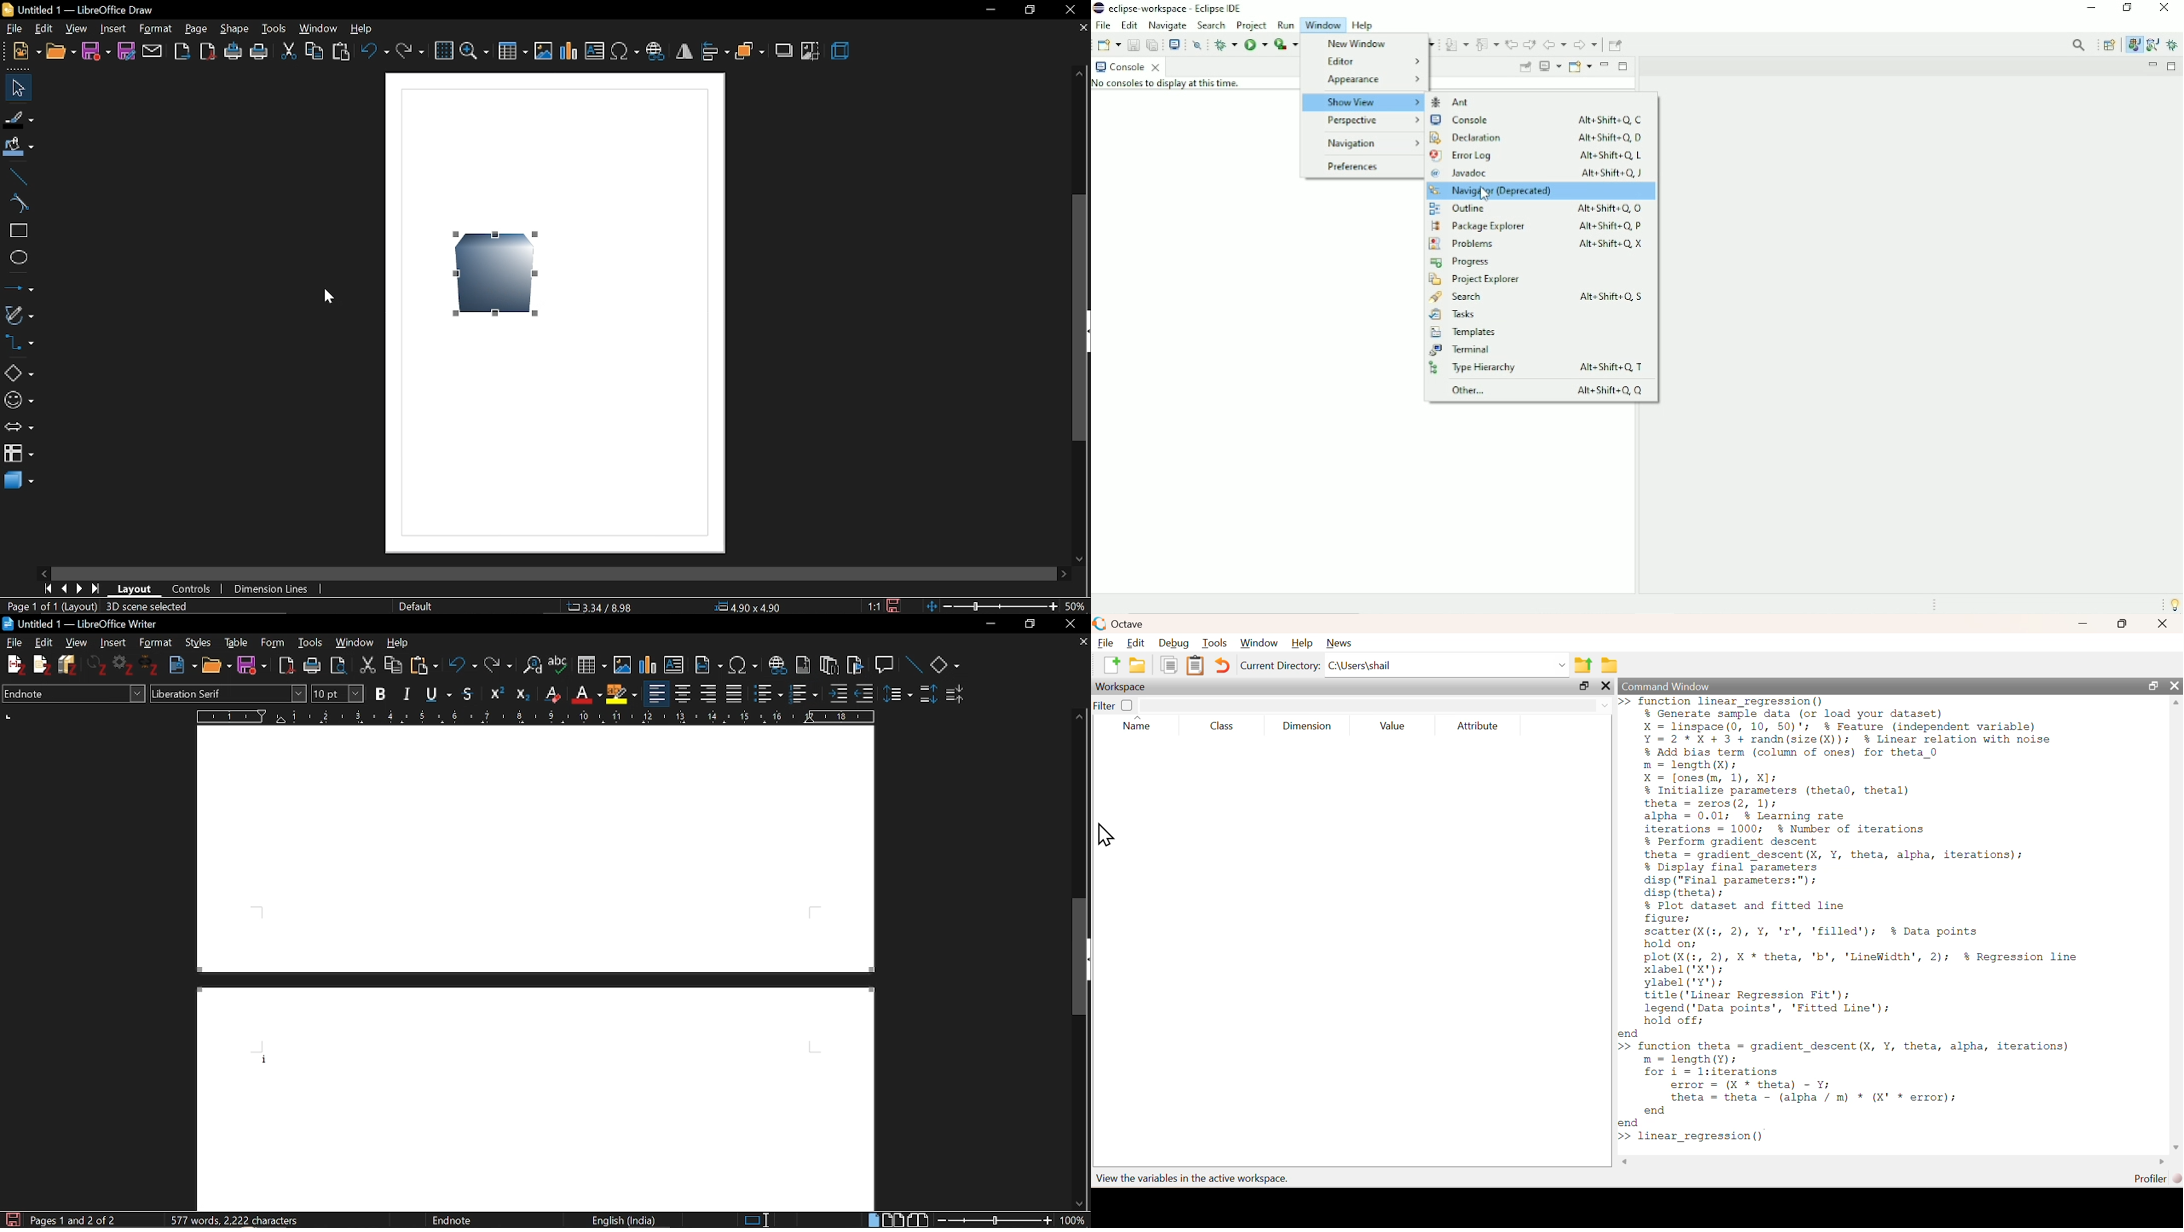 This screenshot has height=1232, width=2184. I want to click on tools, so click(276, 29).